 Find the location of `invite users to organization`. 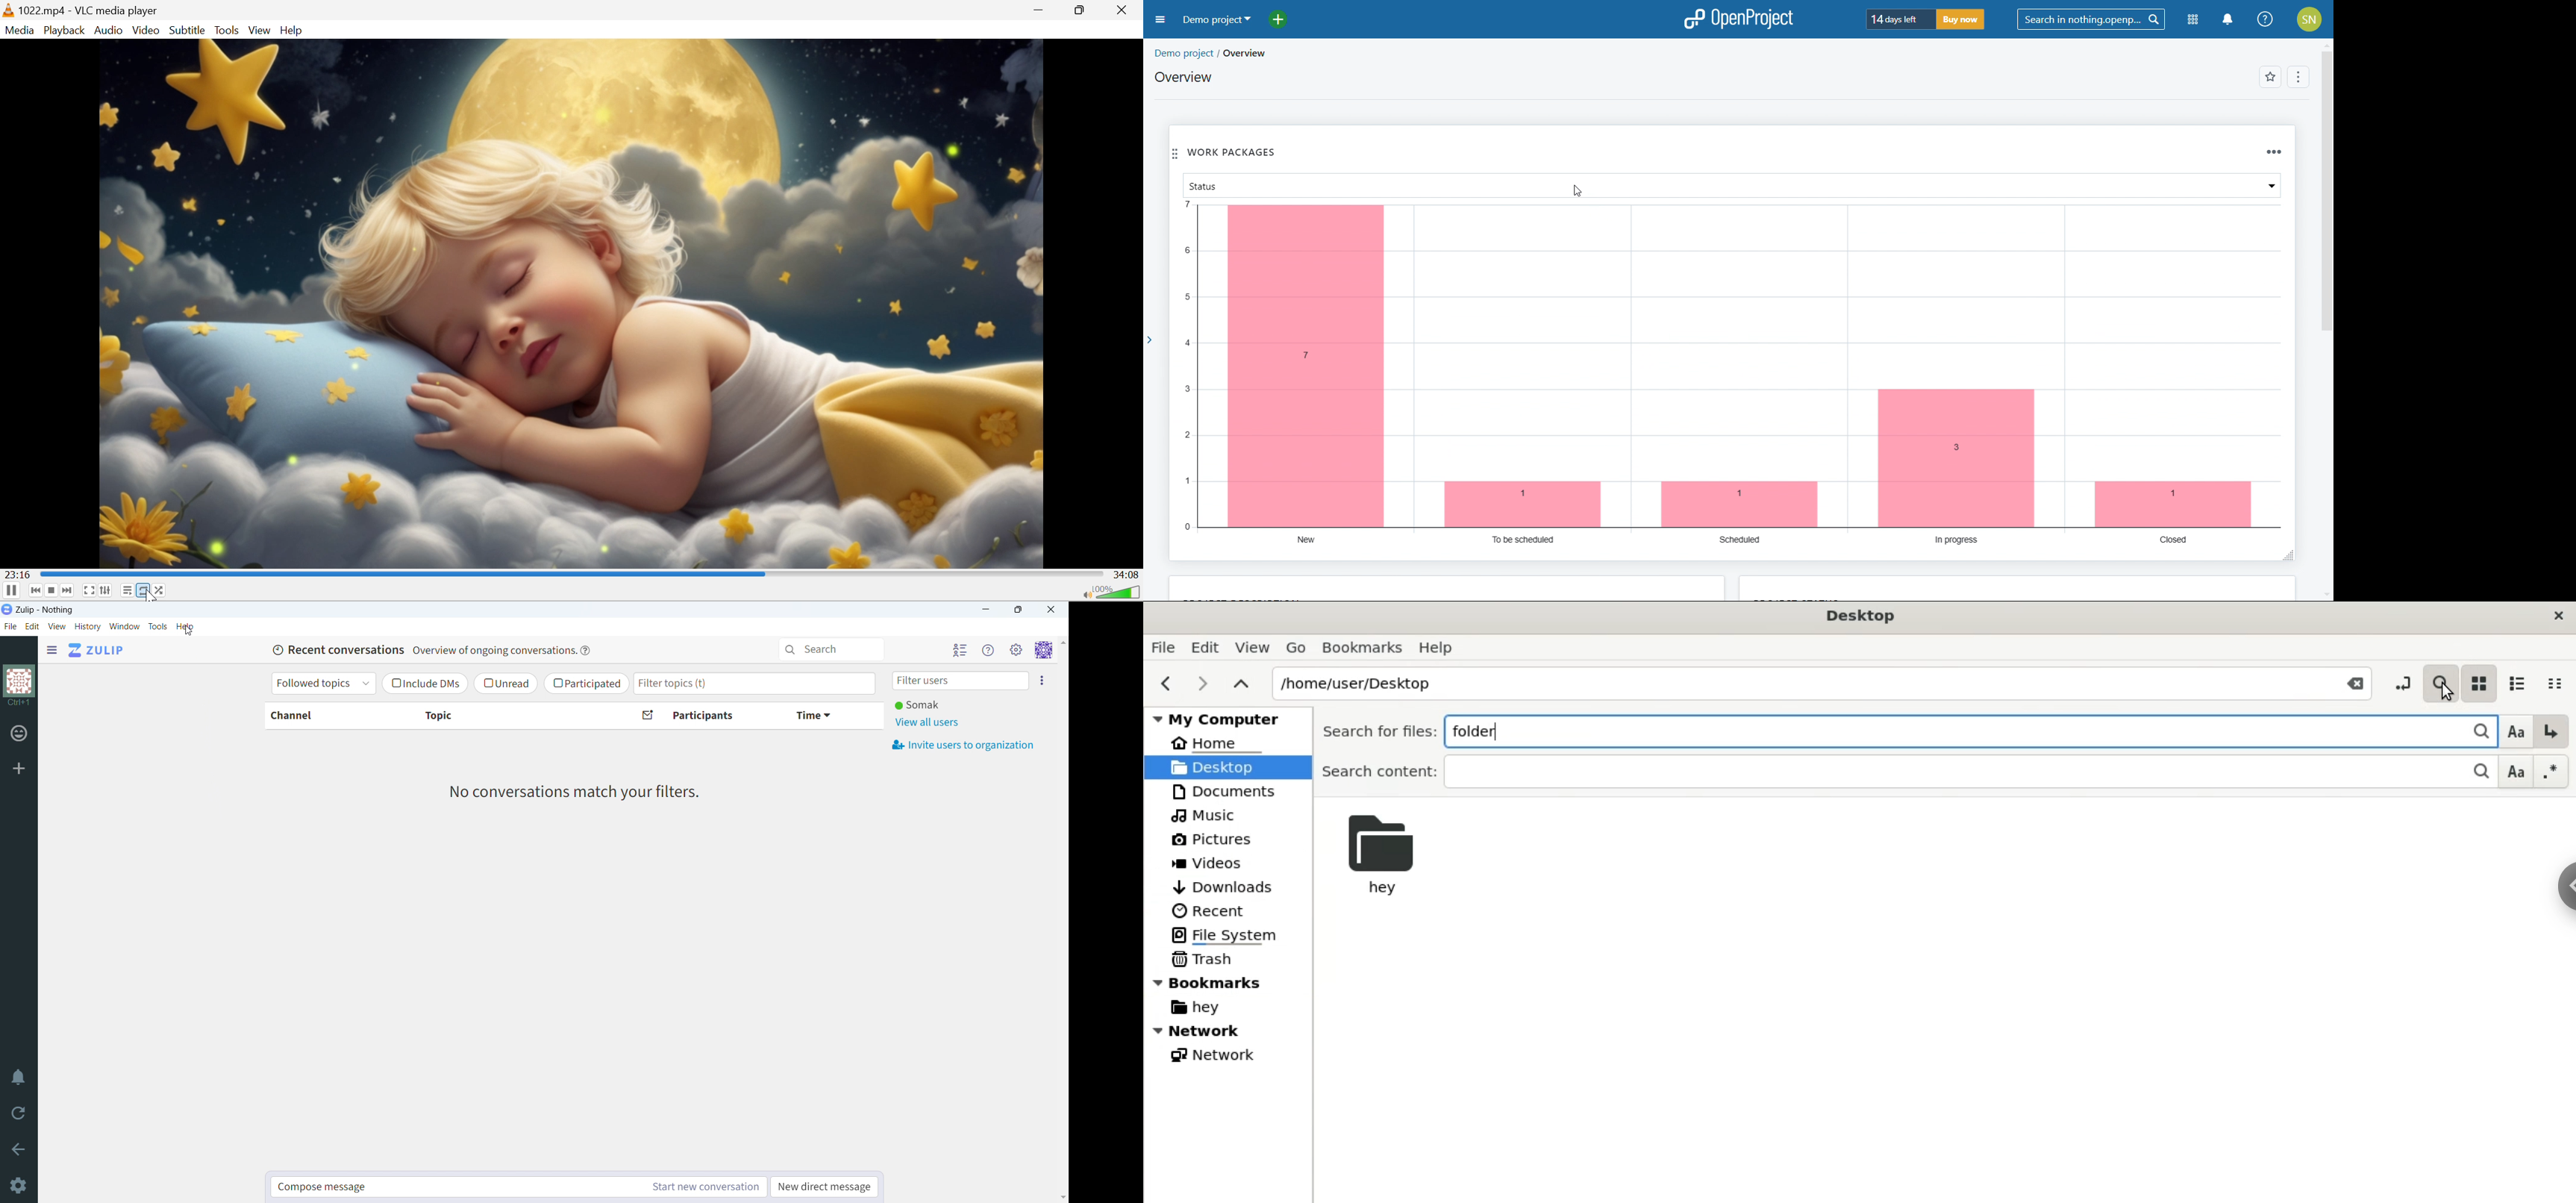

invite users to organization is located at coordinates (964, 745).